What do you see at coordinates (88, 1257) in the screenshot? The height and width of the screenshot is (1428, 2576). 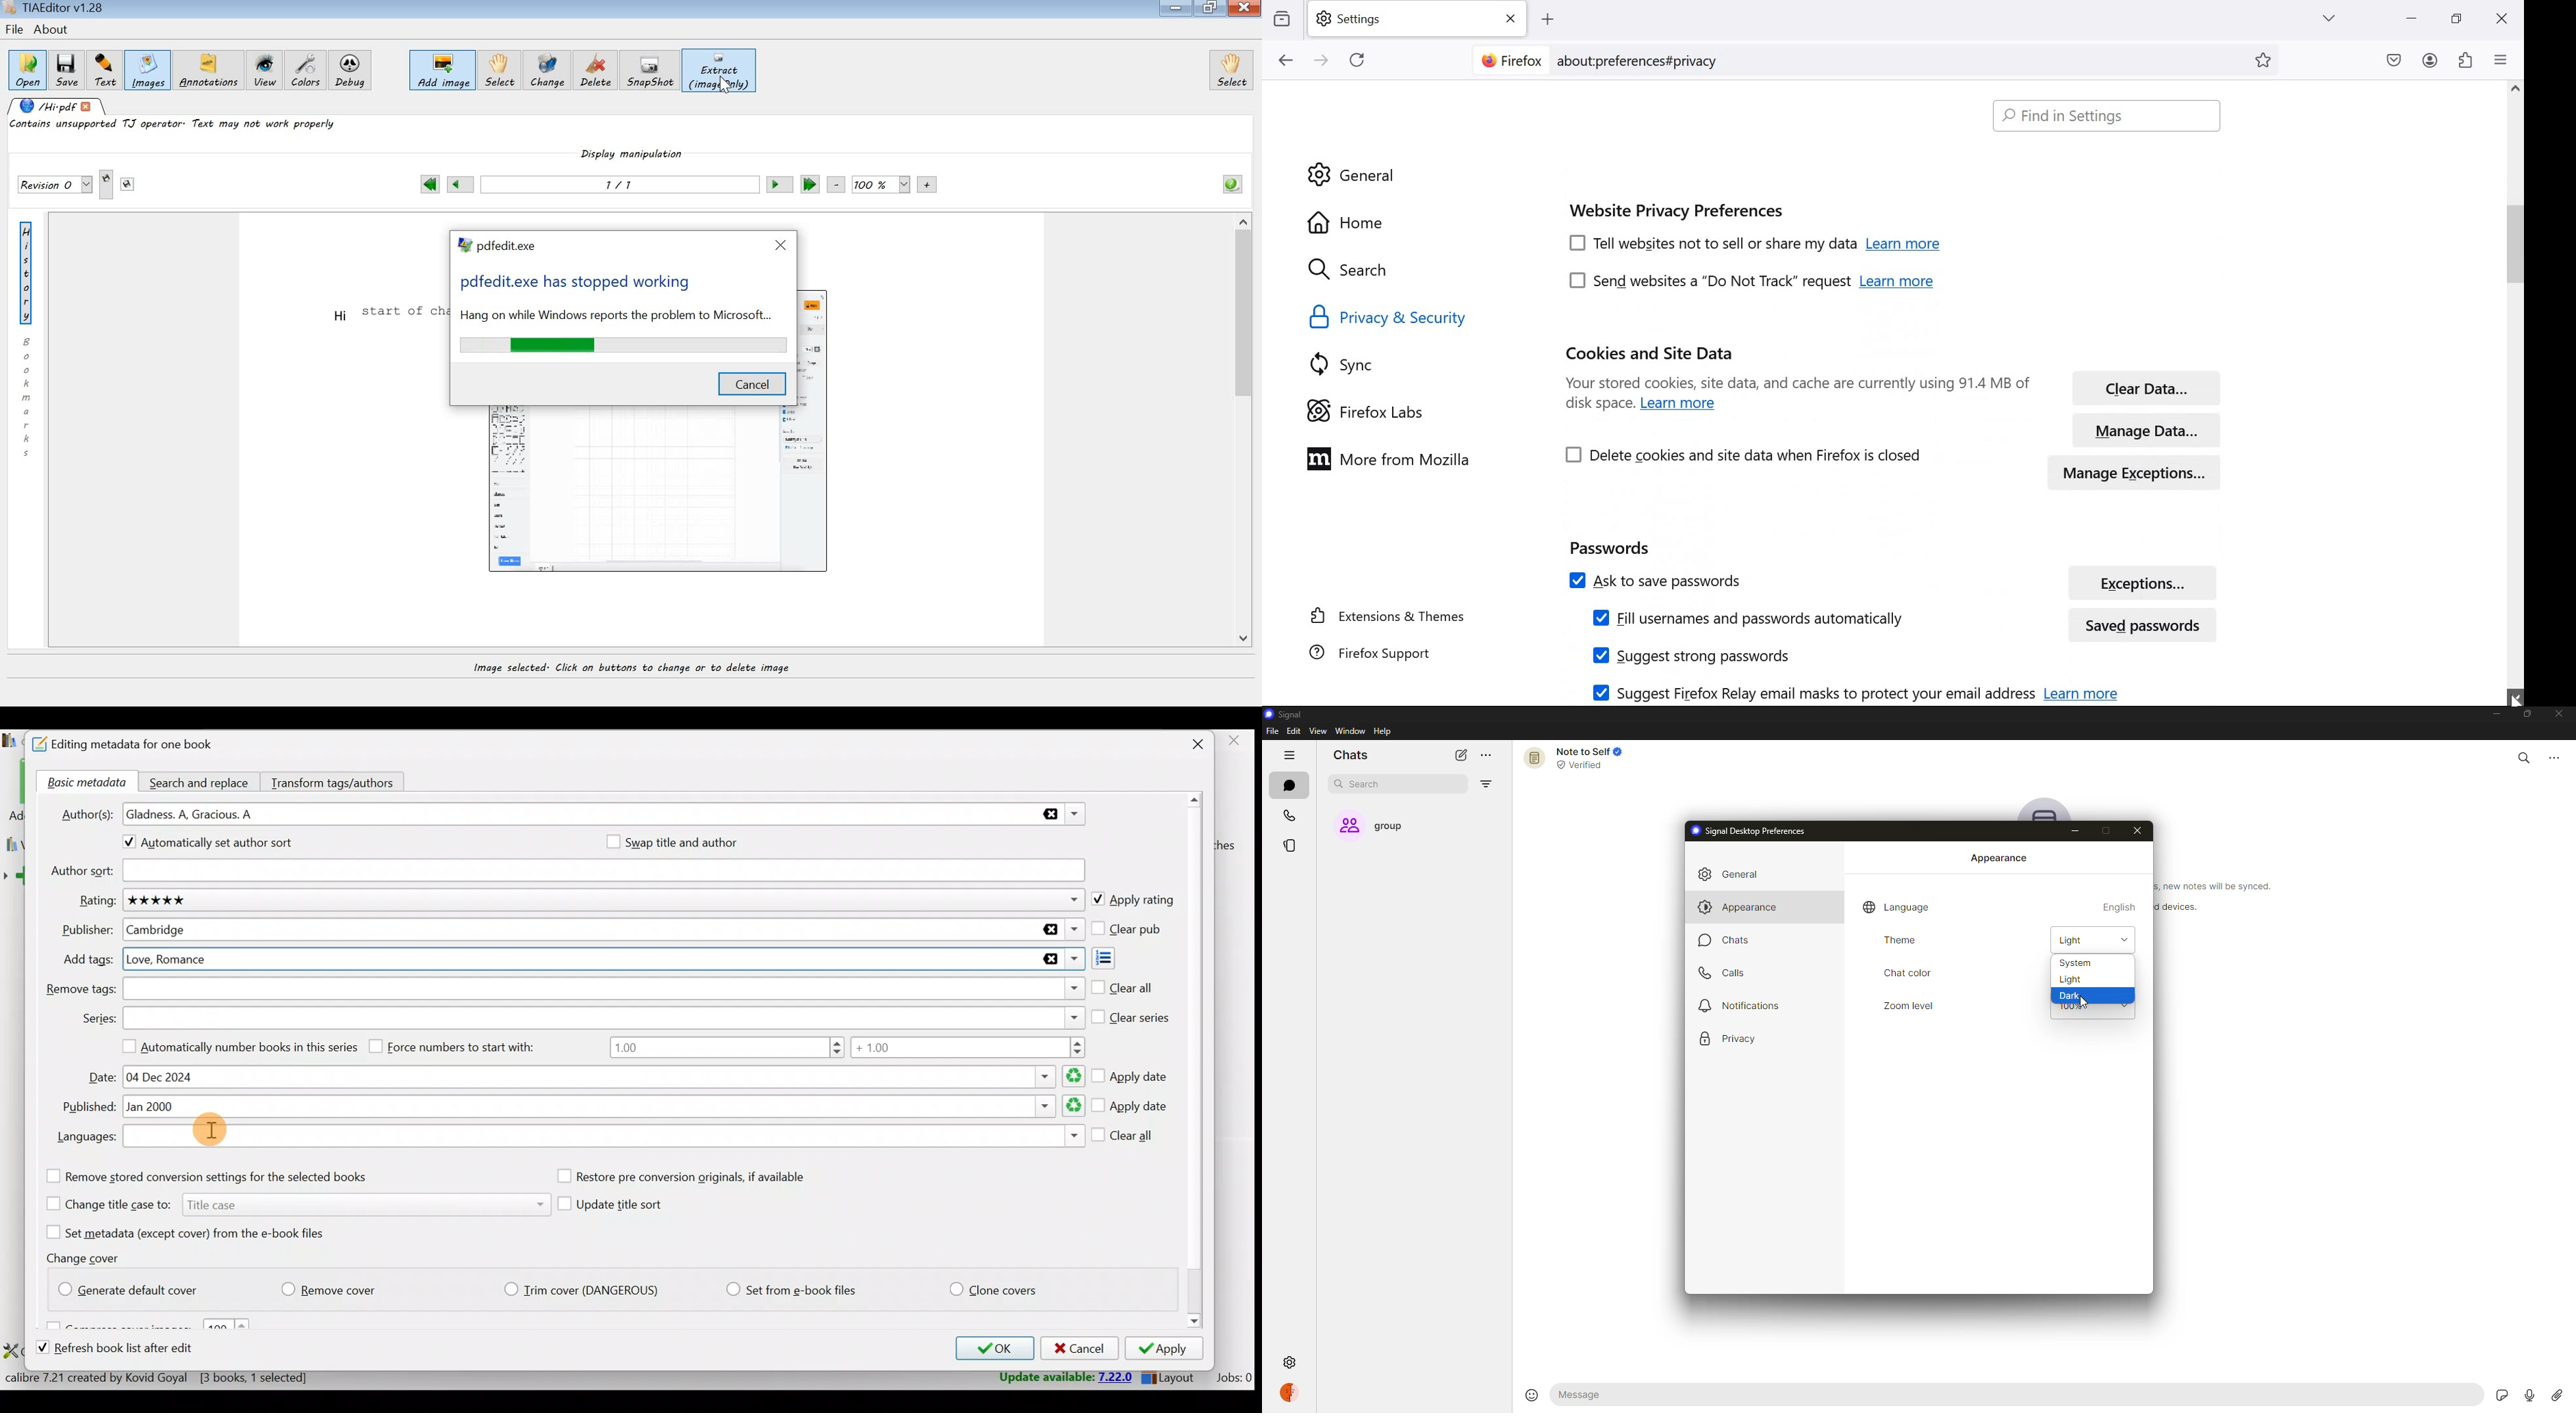 I see `Change cover` at bounding box center [88, 1257].